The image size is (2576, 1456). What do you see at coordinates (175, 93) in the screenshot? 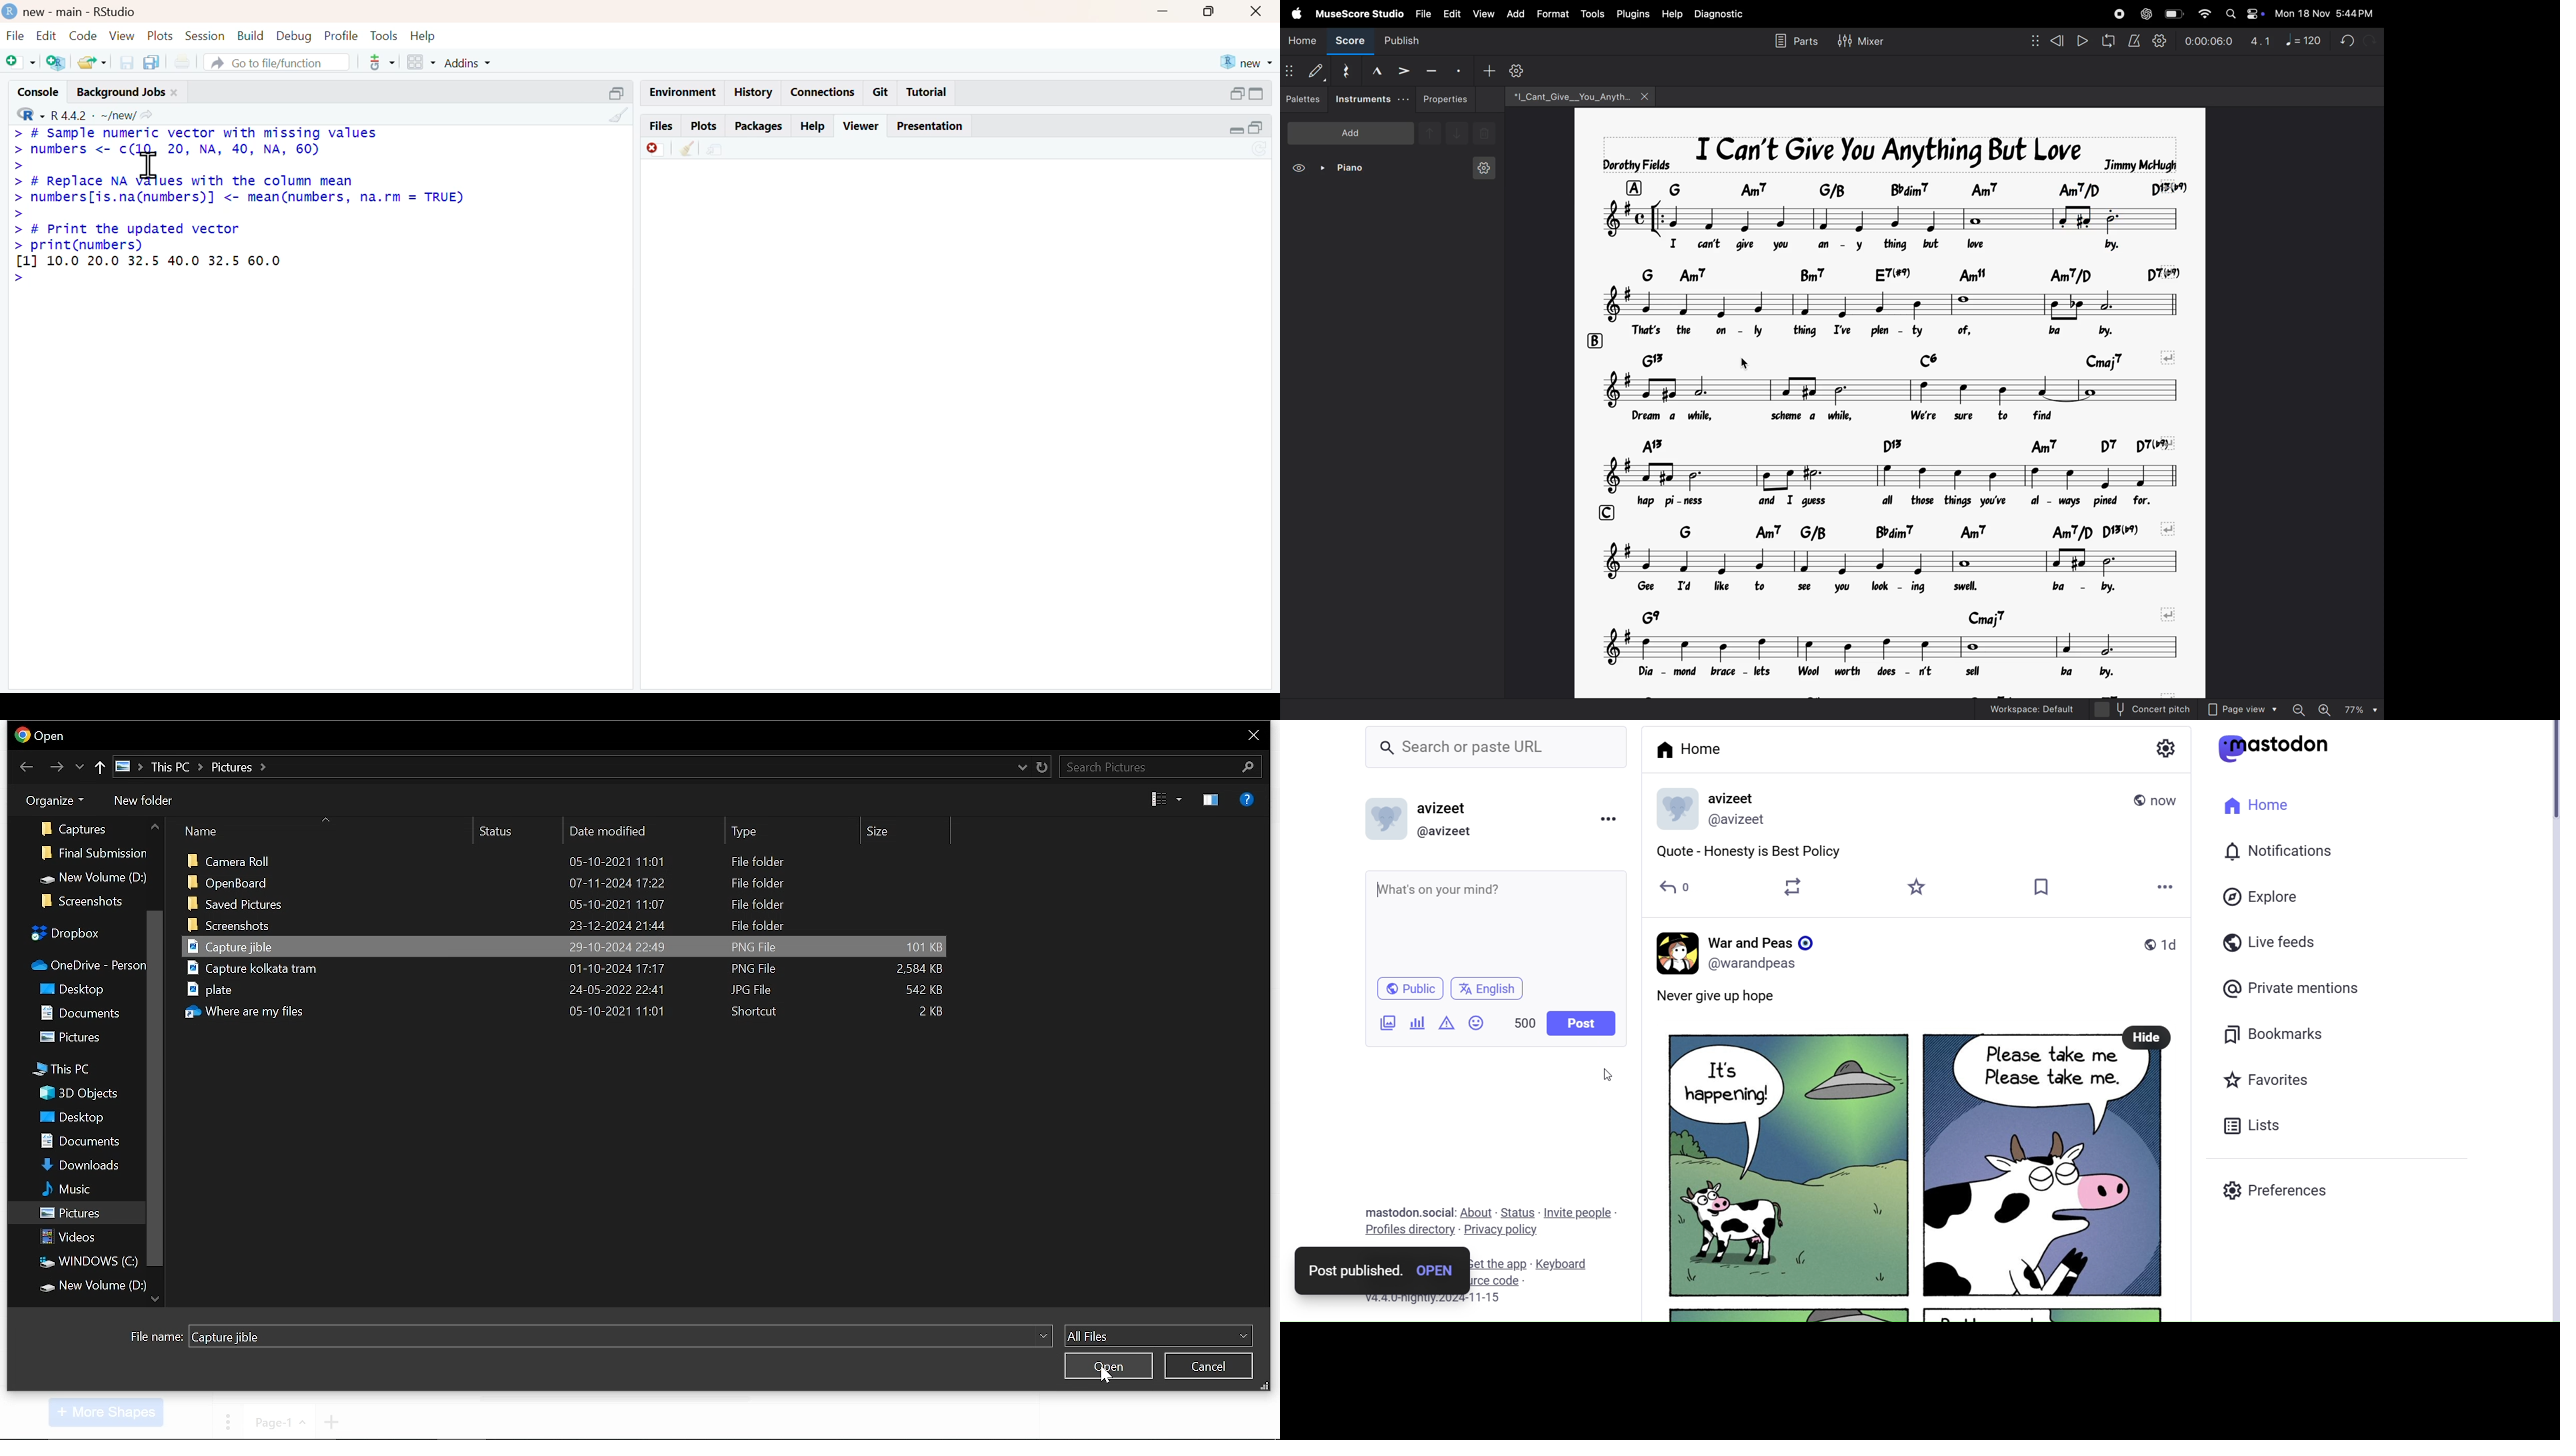
I see `close` at bounding box center [175, 93].